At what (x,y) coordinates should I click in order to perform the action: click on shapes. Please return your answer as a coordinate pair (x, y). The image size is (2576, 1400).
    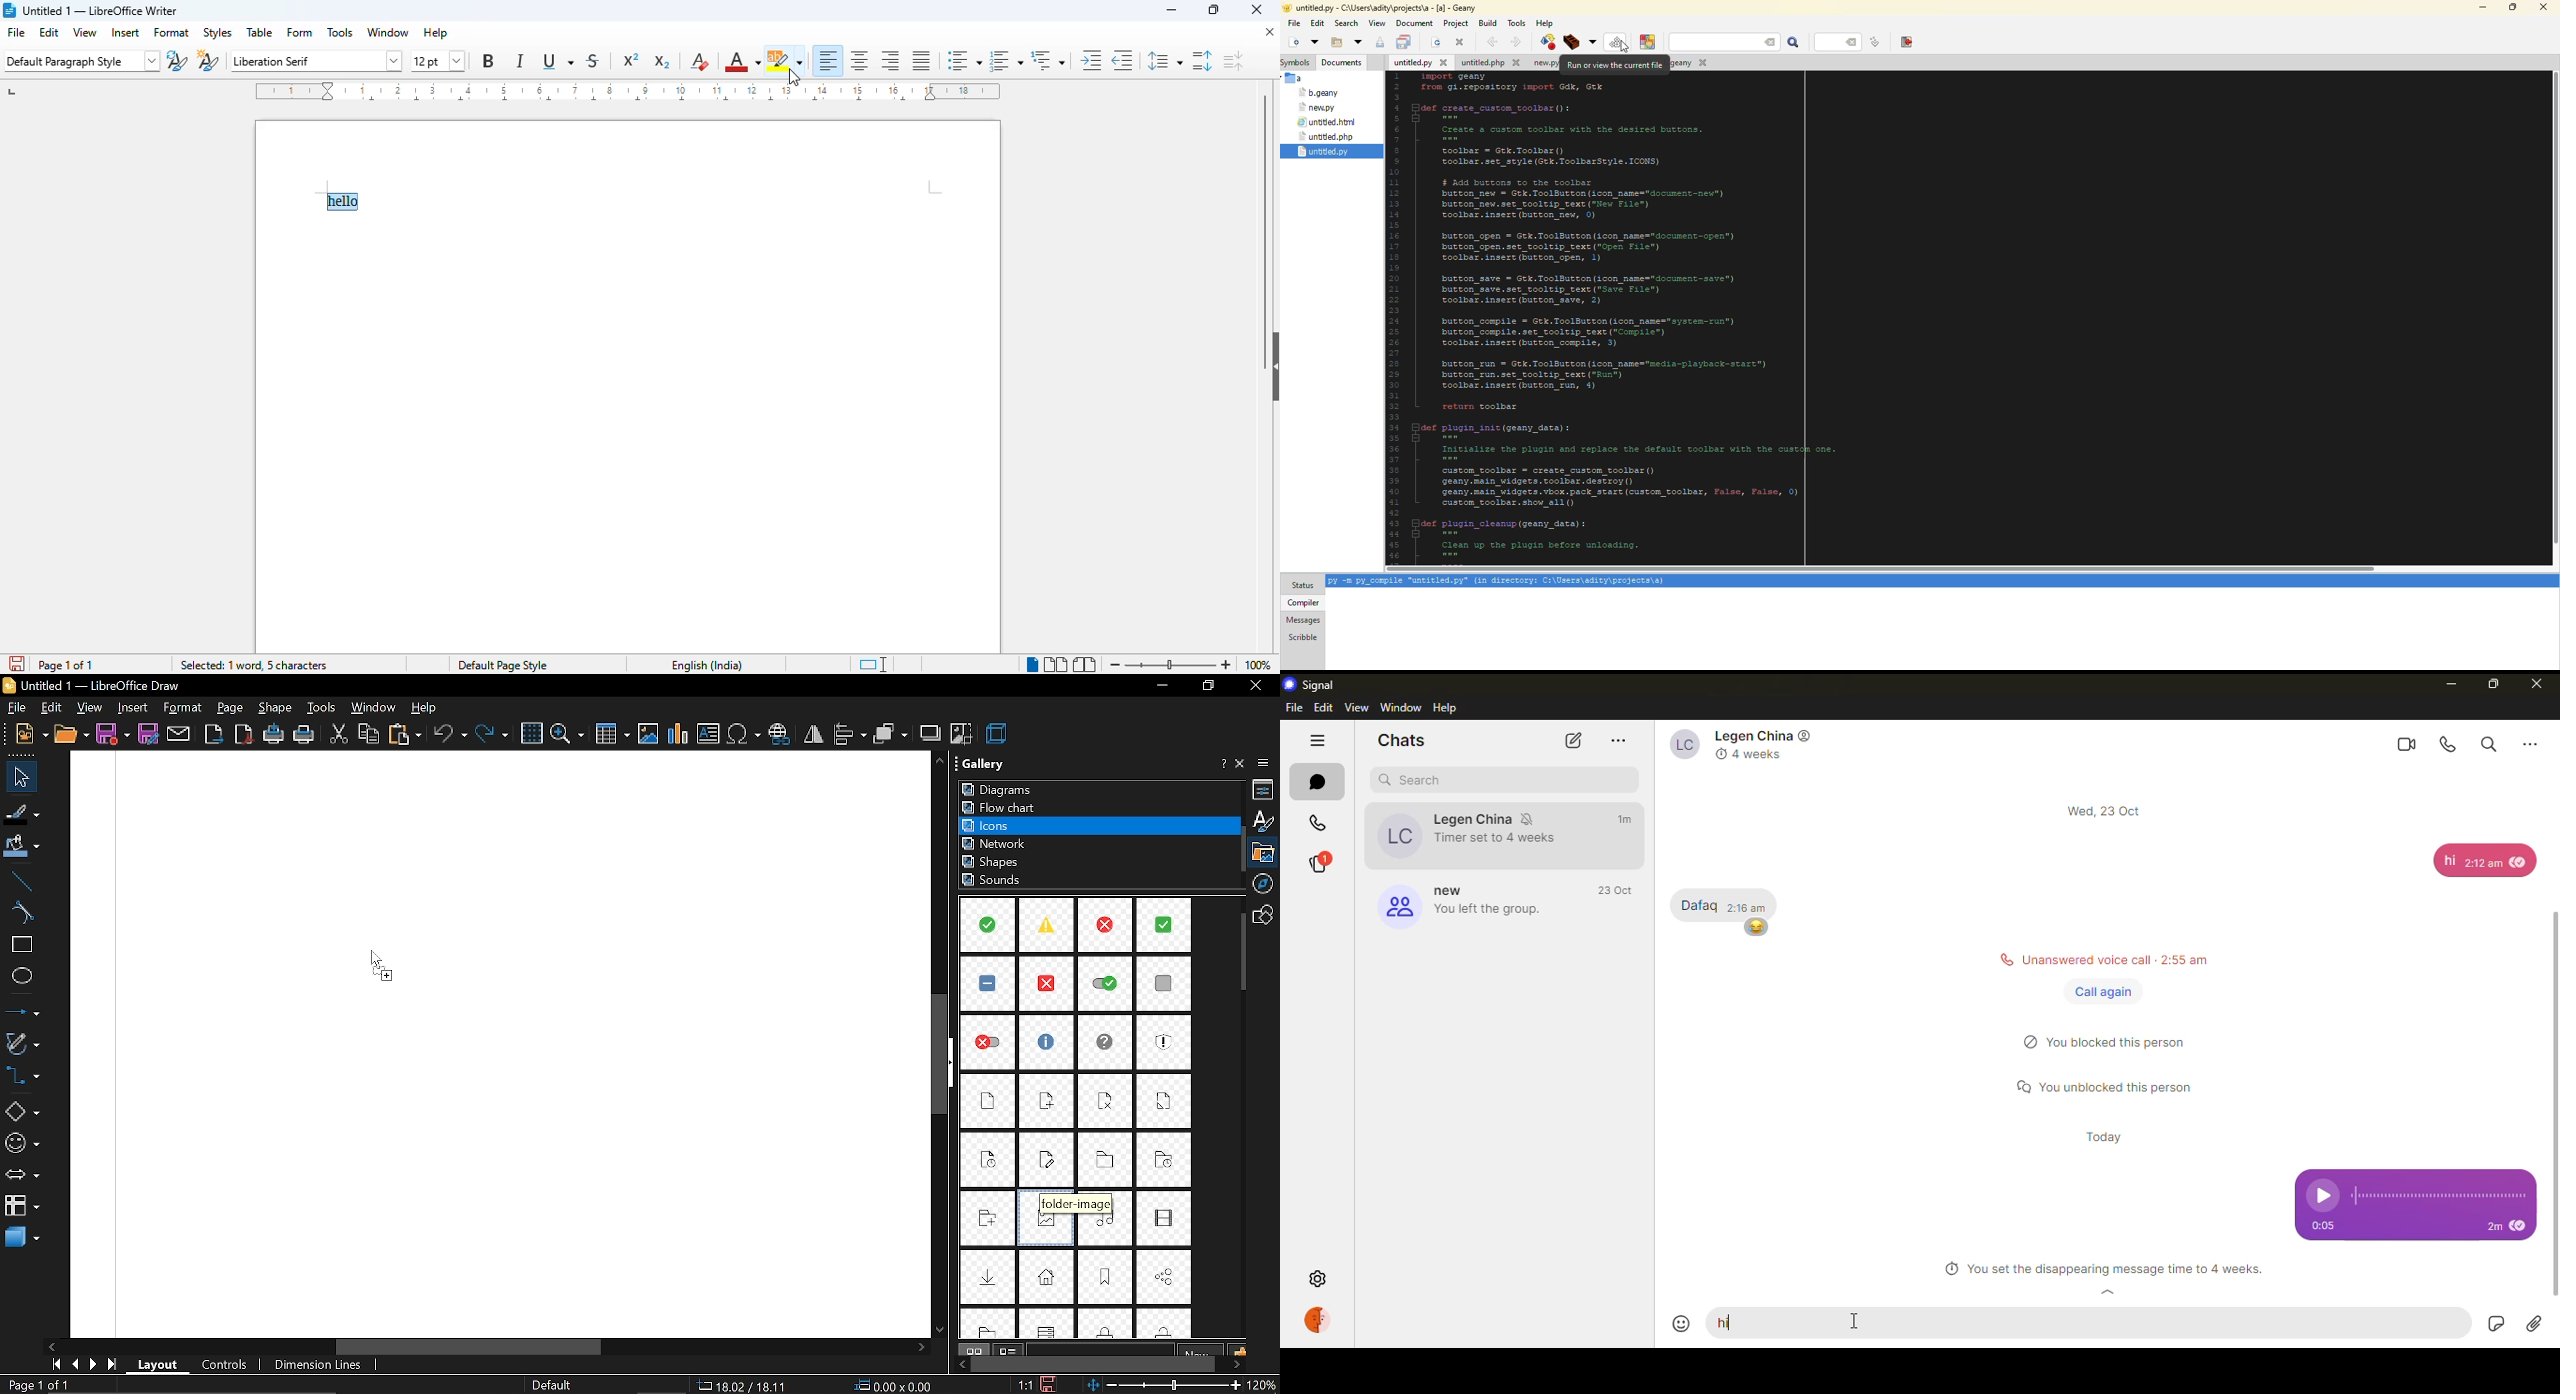
    Looking at the image, I should click on (1266, 914).